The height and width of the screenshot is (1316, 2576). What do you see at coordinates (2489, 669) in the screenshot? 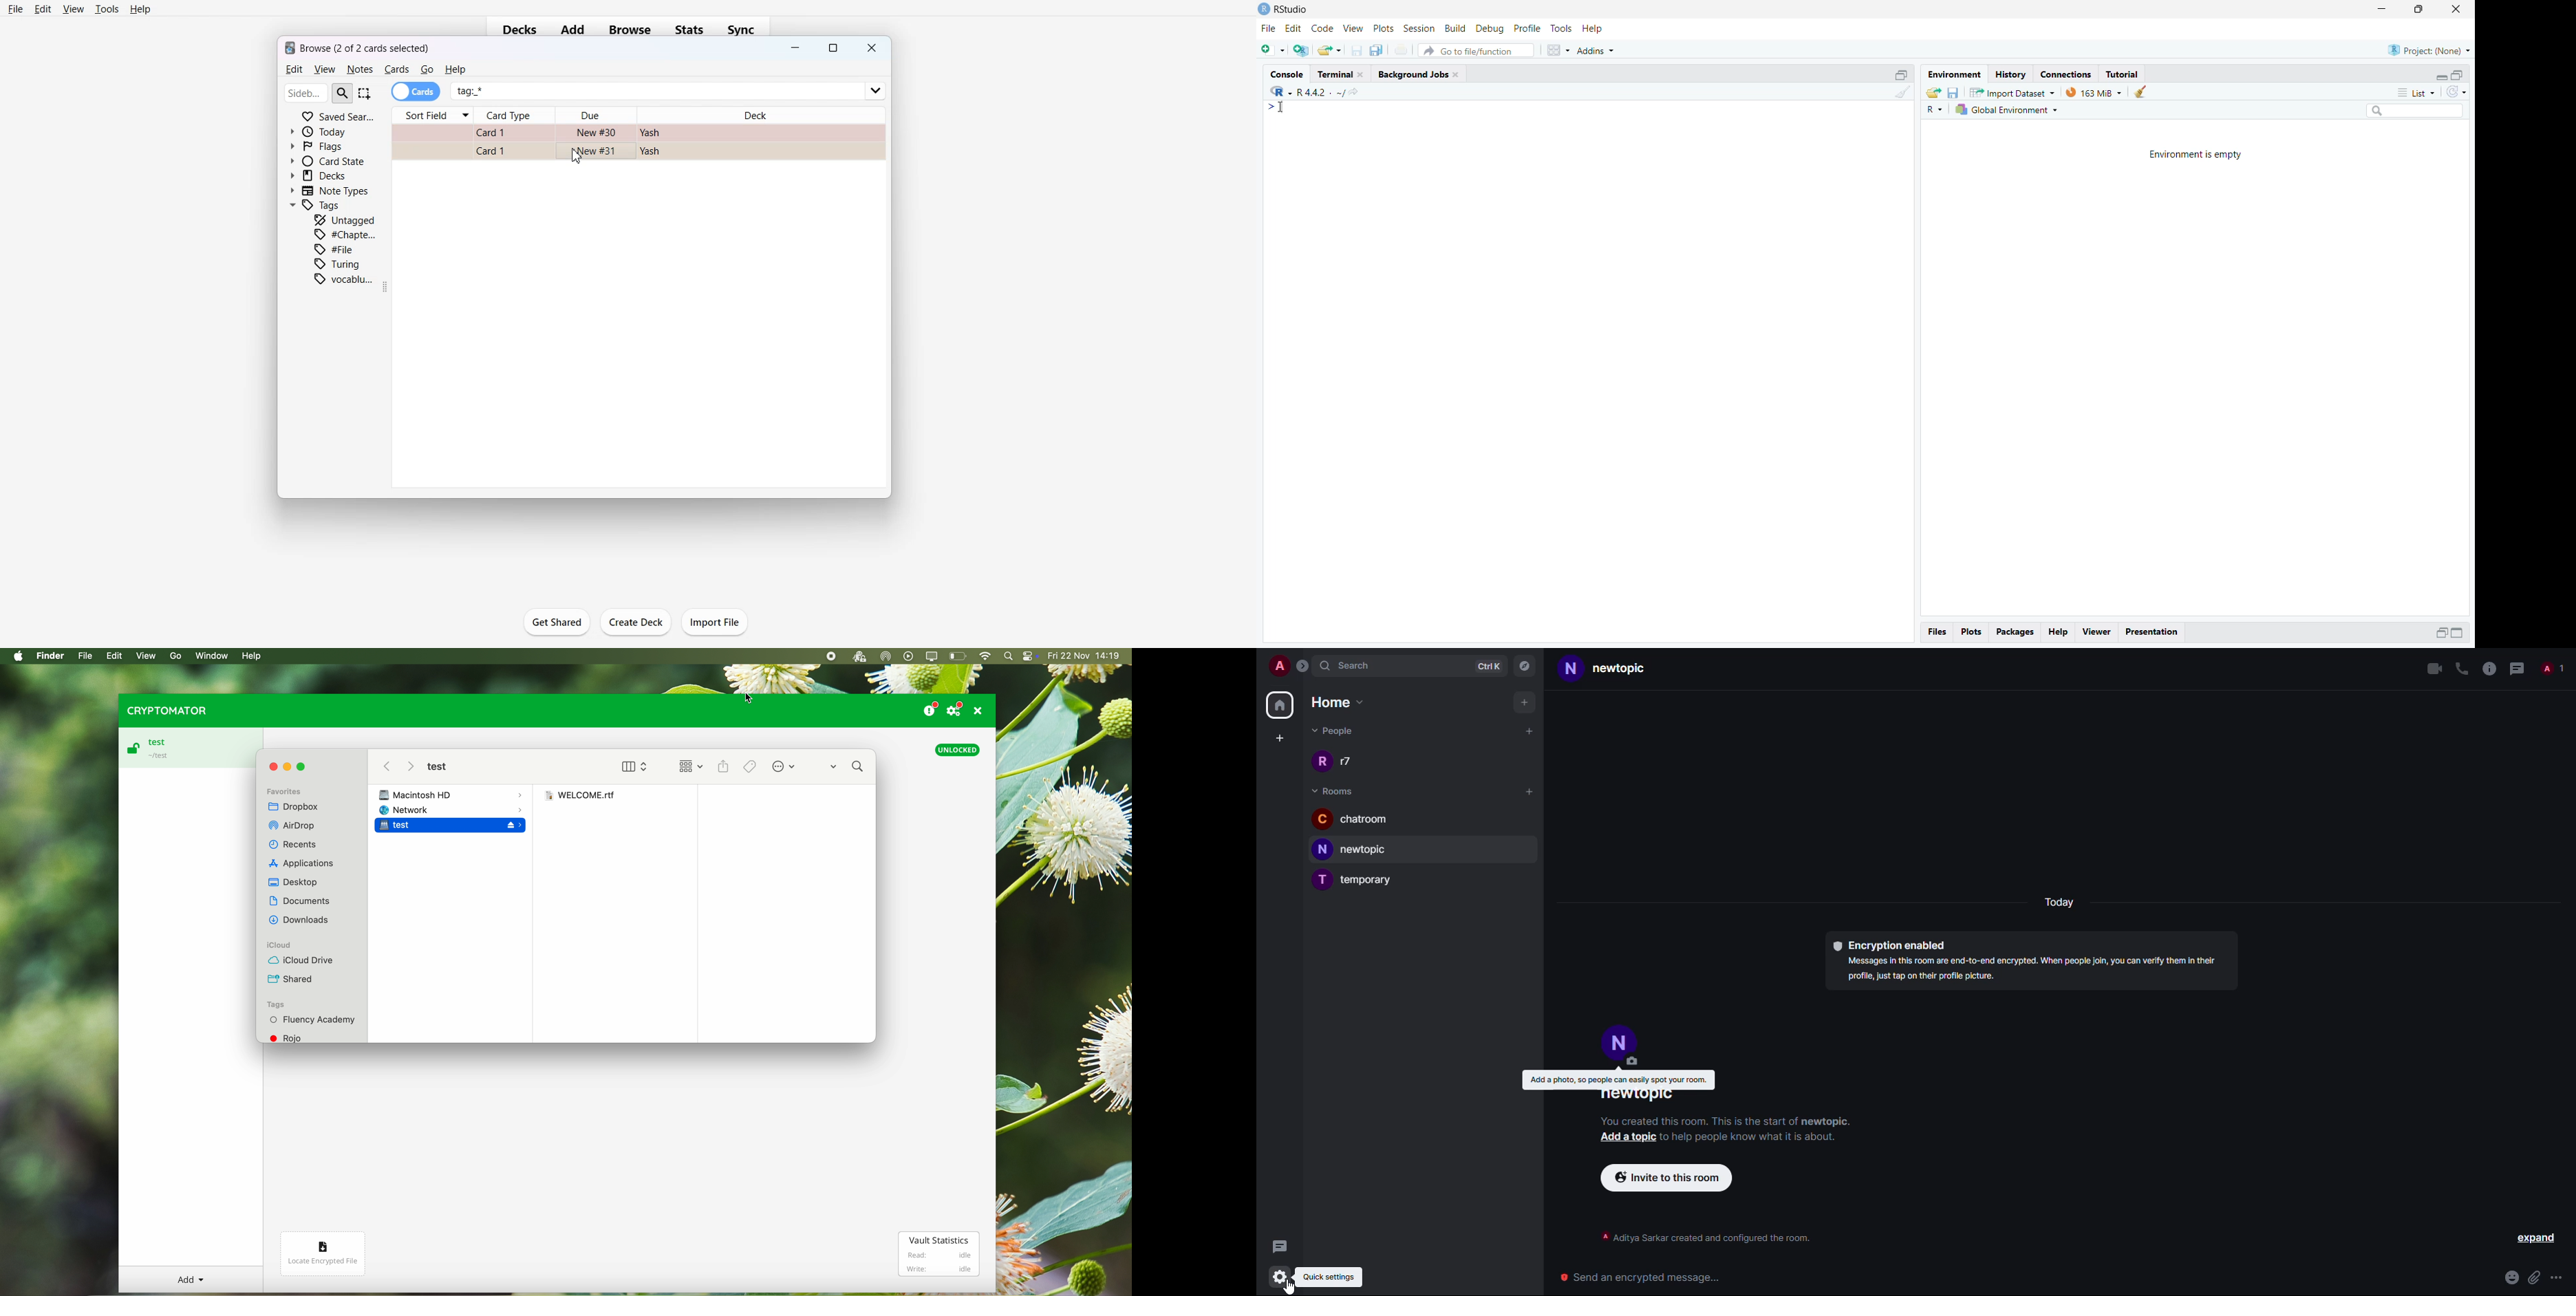
I see `info` at bounding box center [2489, 669].